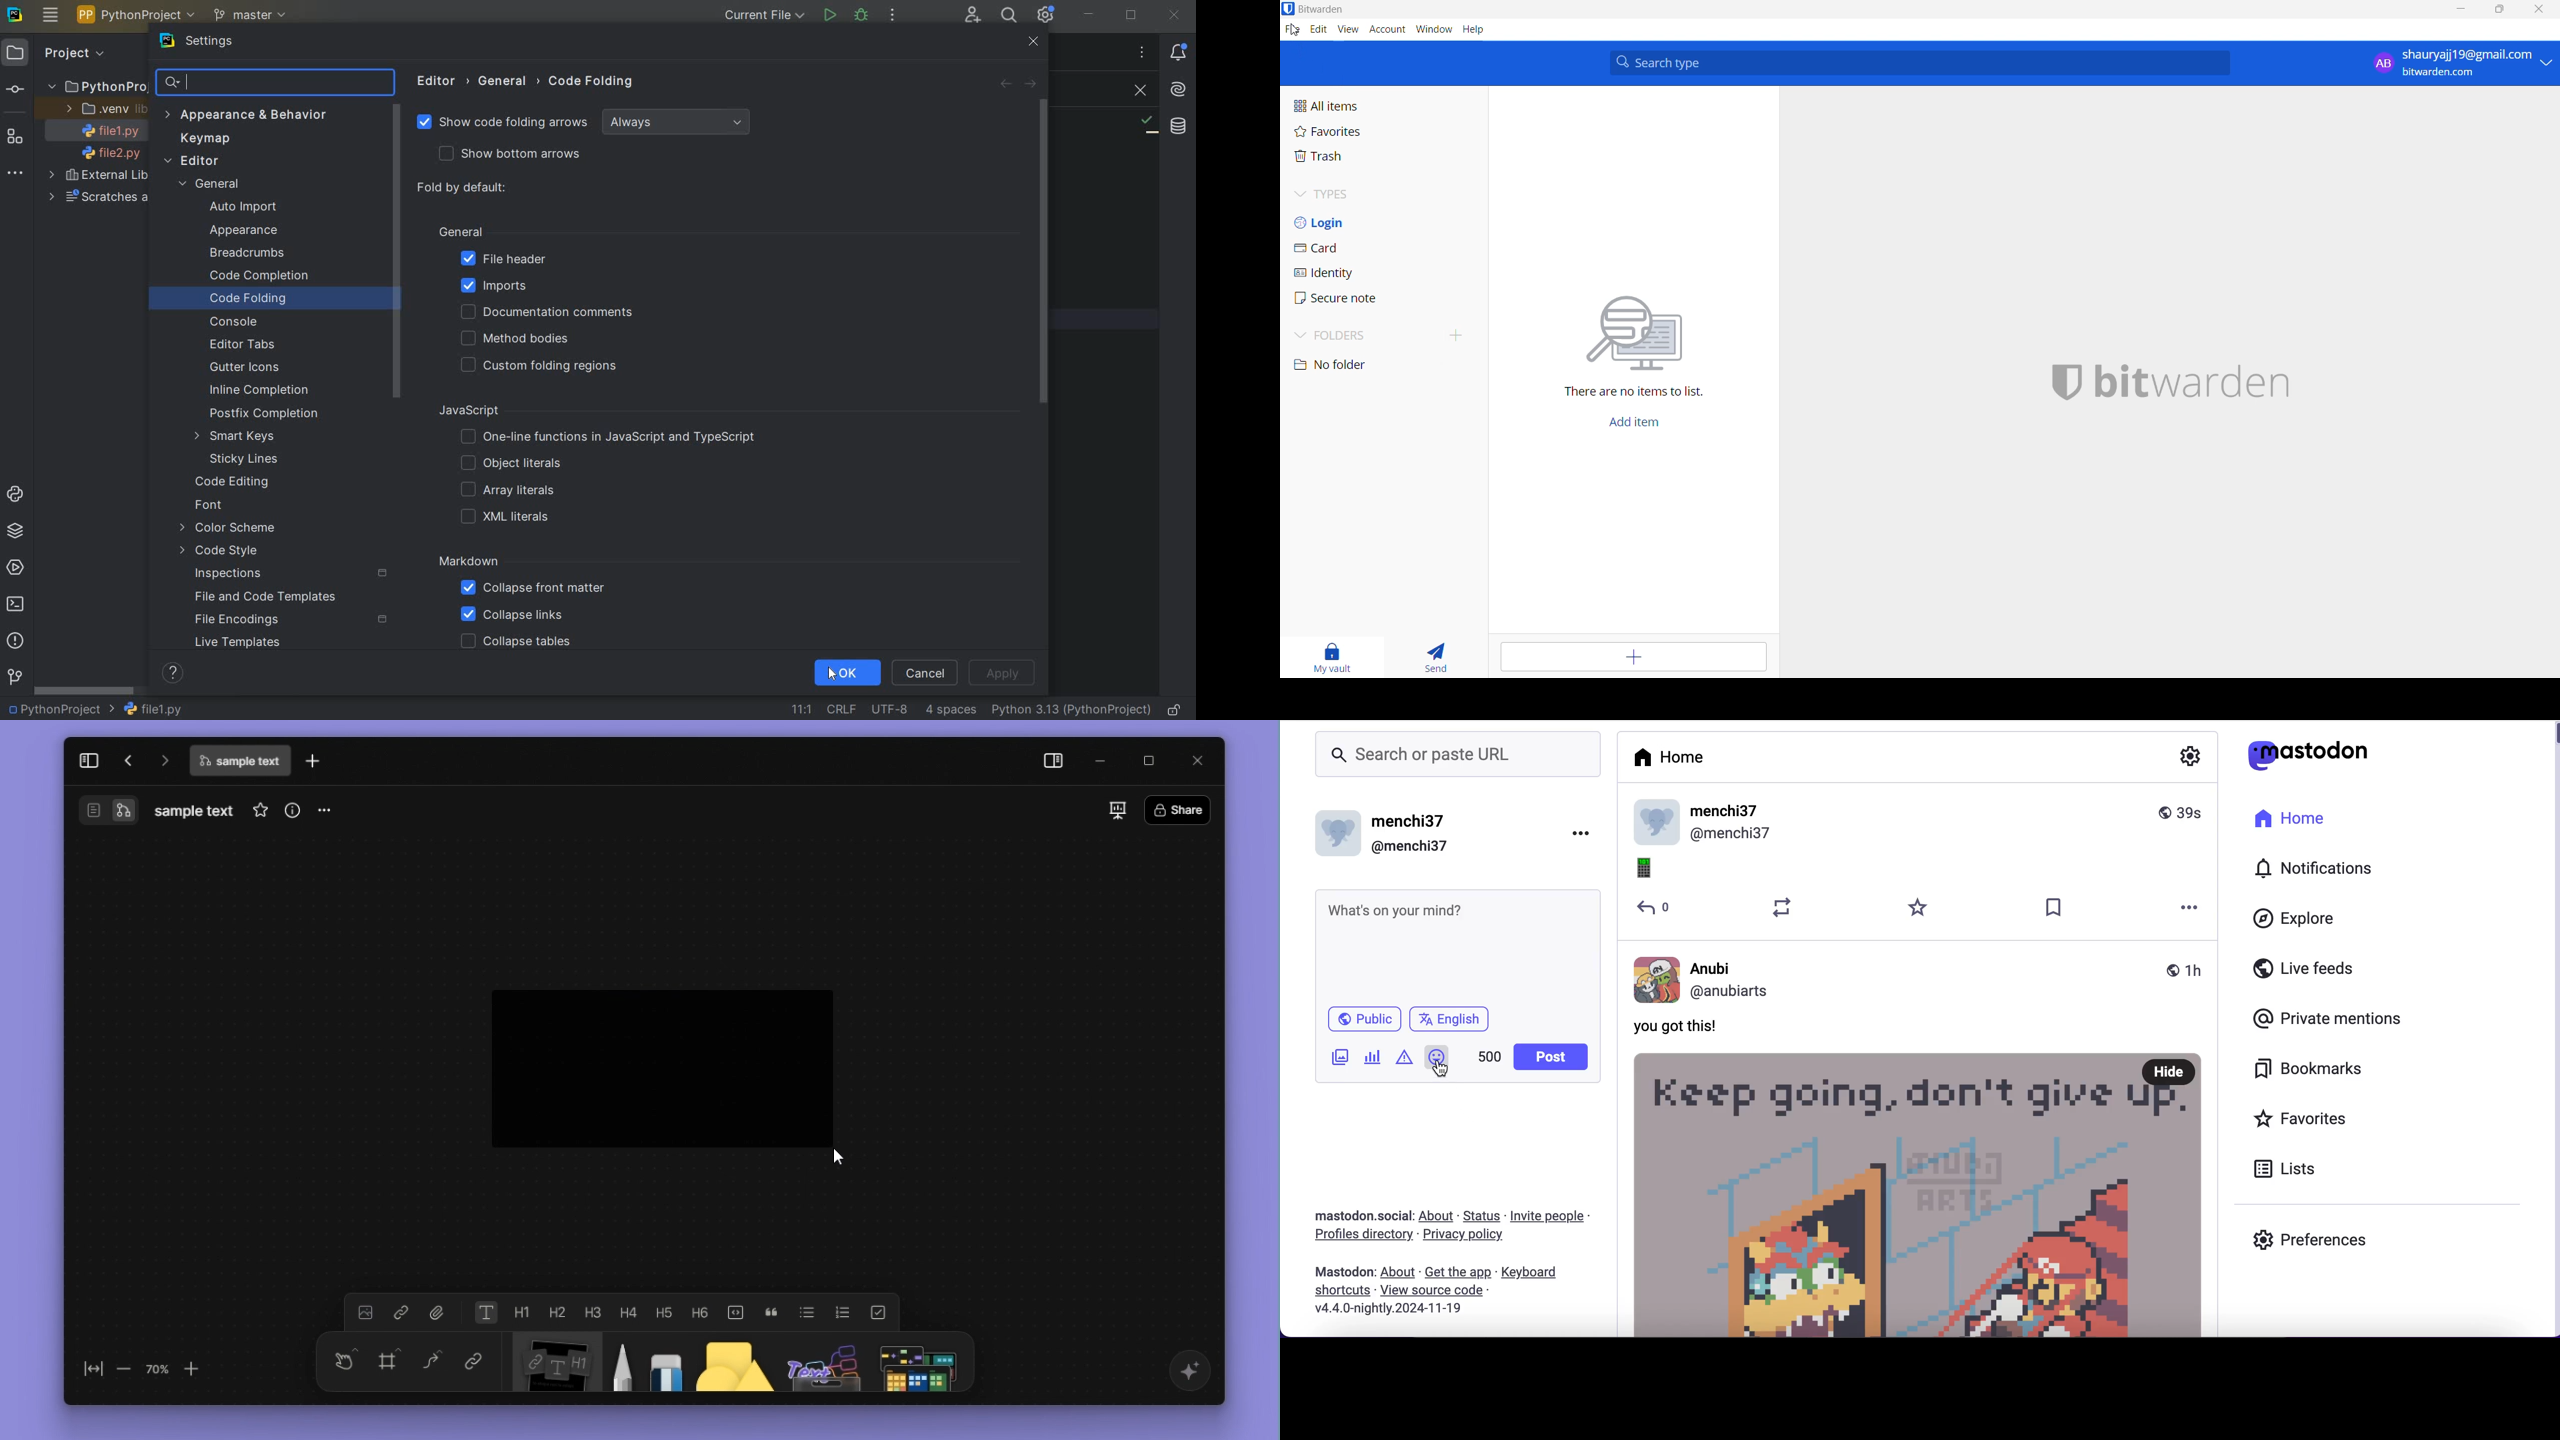  What do you see at coordinates (592, 1310) in the screenshot?
I see `heading 3` at bounding box center [592, 1310].